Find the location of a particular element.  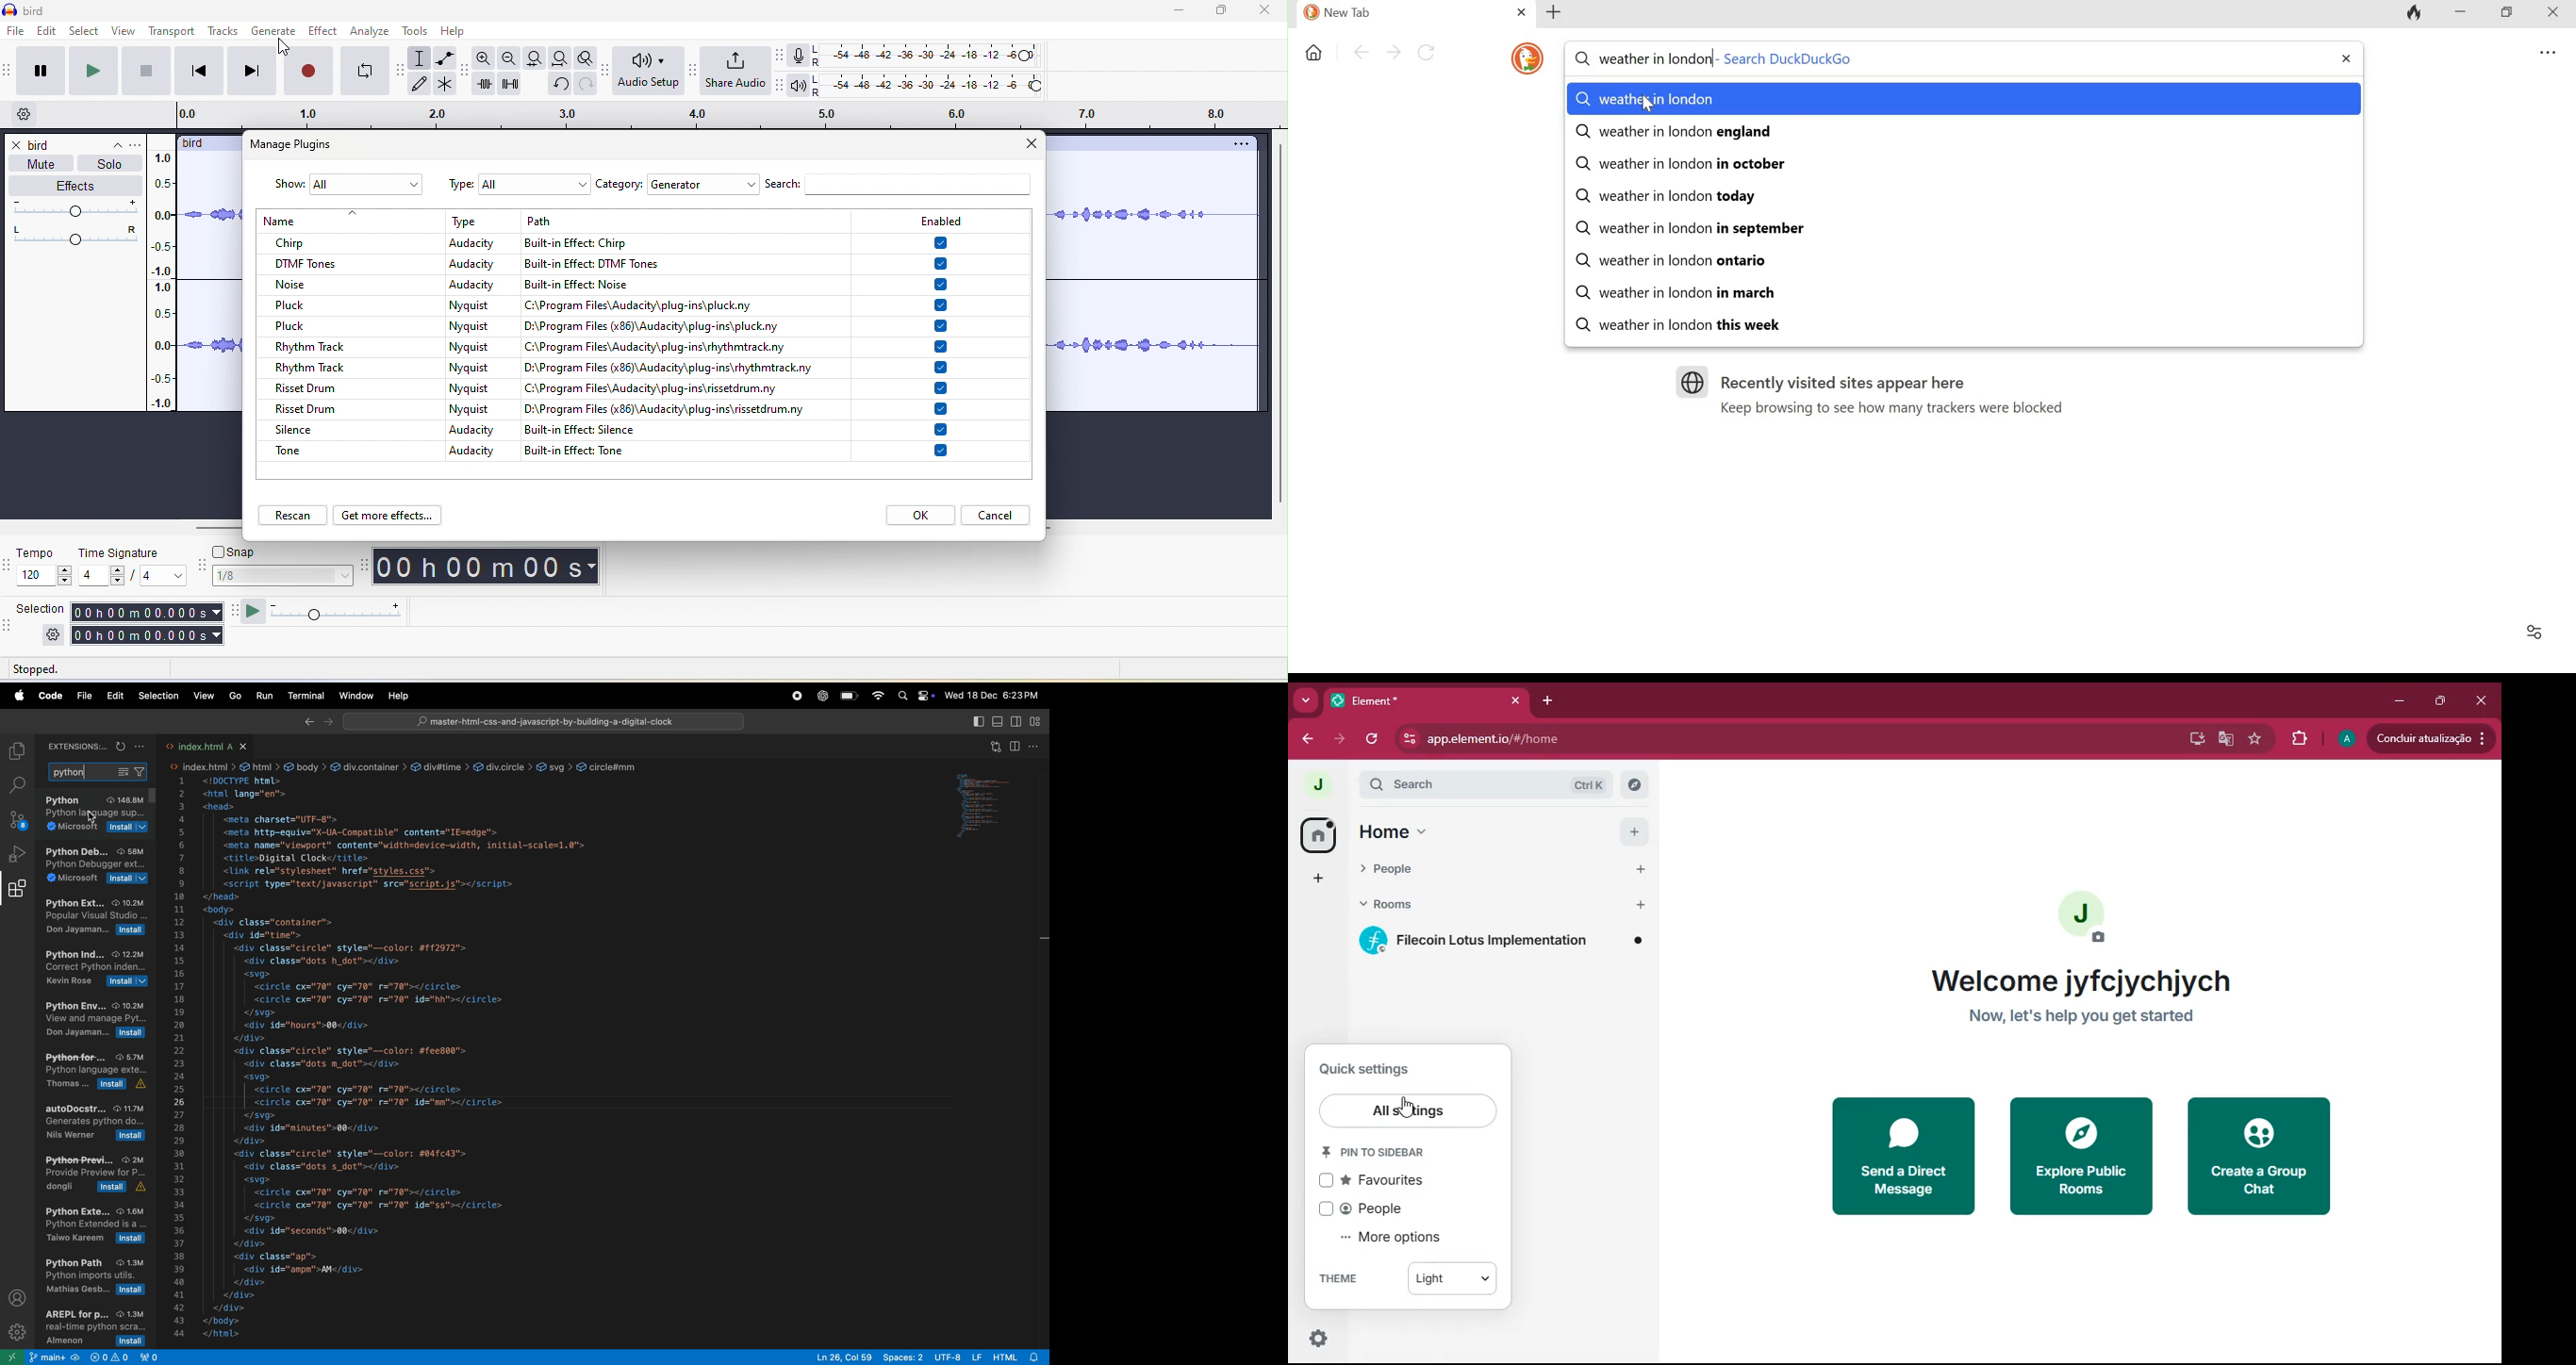

file is located at coordinates (85, 696).